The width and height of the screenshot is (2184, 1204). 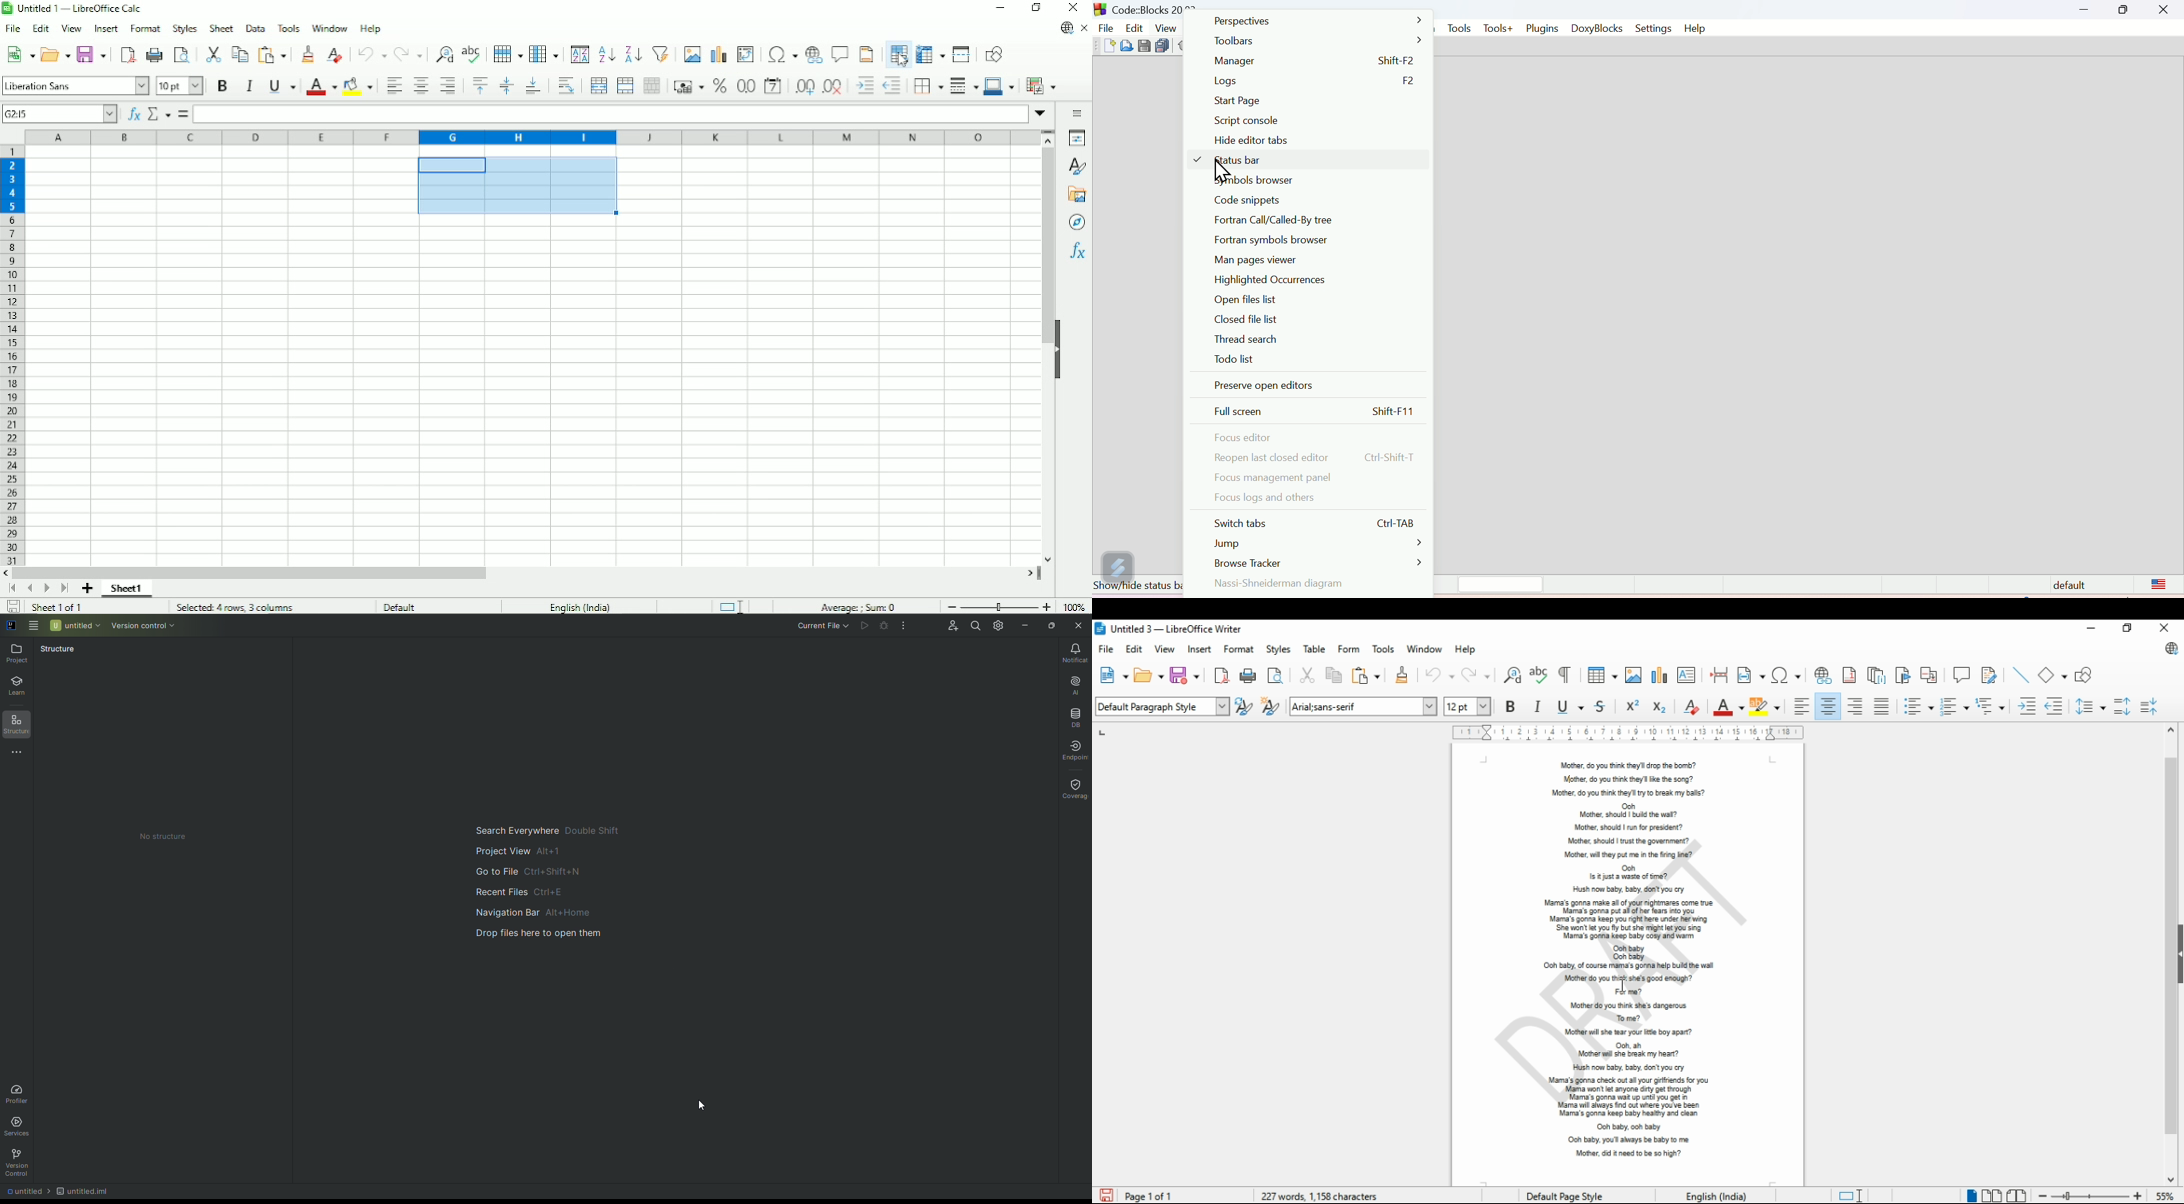 I want to click on new style from selection, so click(x=1271, y=706).